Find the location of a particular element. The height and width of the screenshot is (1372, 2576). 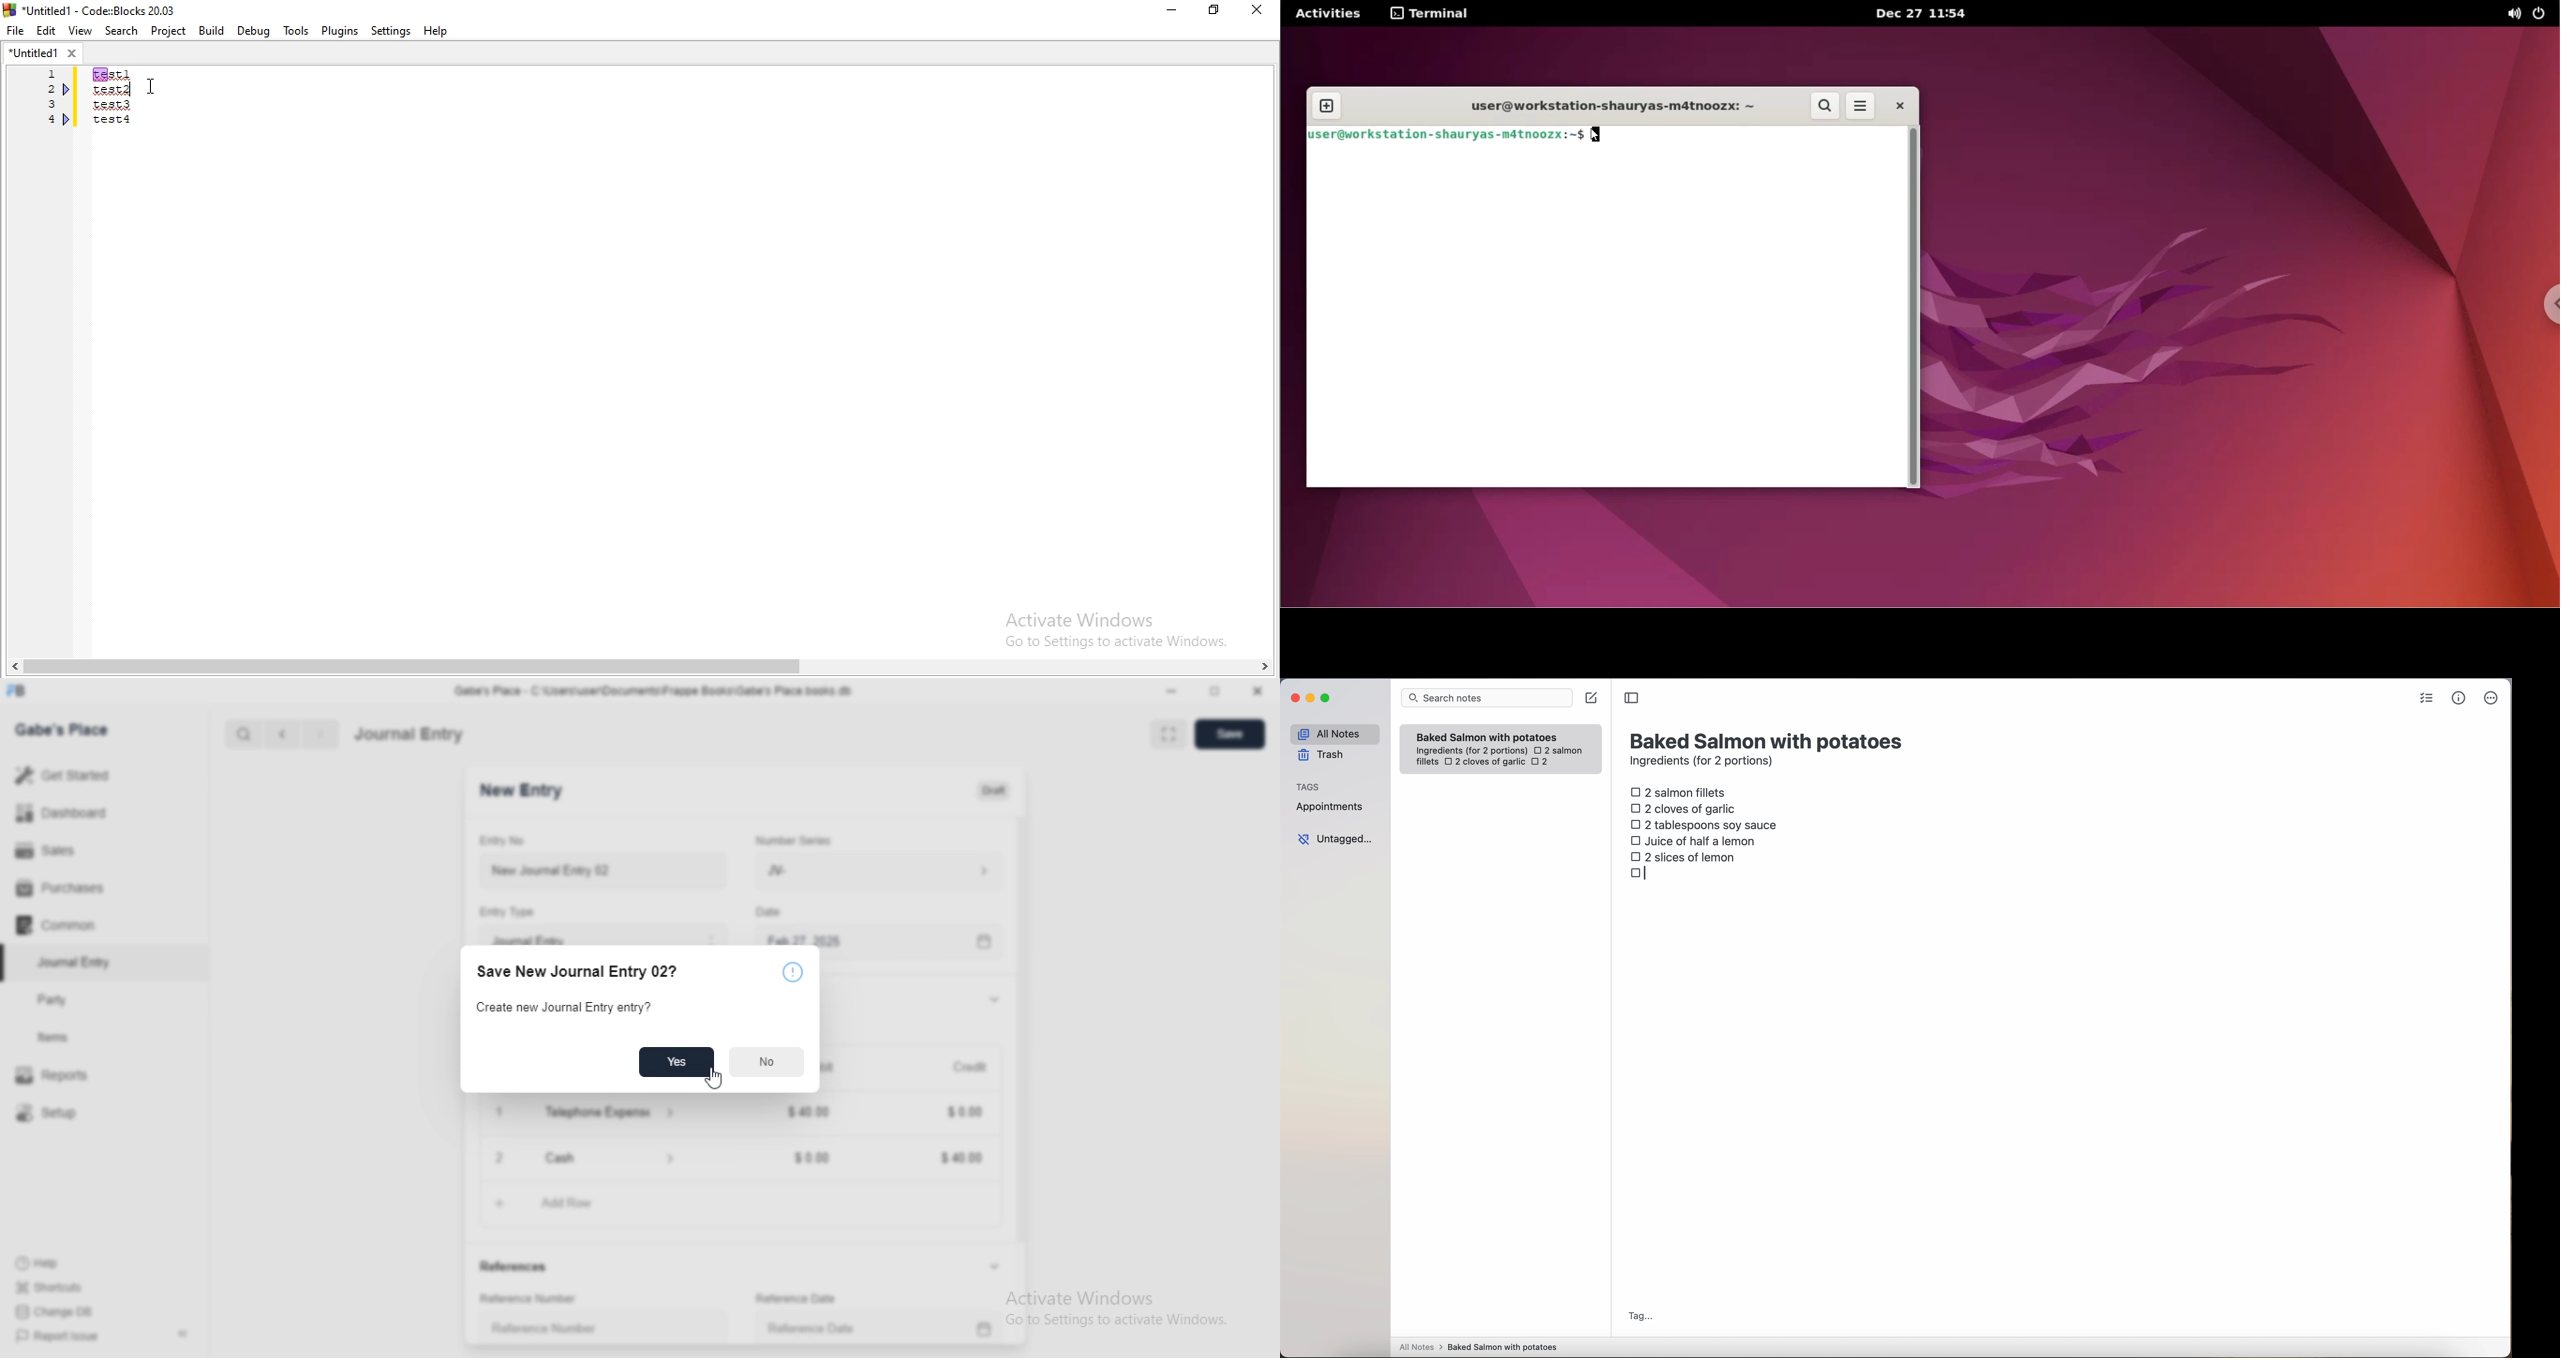

Debugger Point in 2  is located at coordinates (67, 89).